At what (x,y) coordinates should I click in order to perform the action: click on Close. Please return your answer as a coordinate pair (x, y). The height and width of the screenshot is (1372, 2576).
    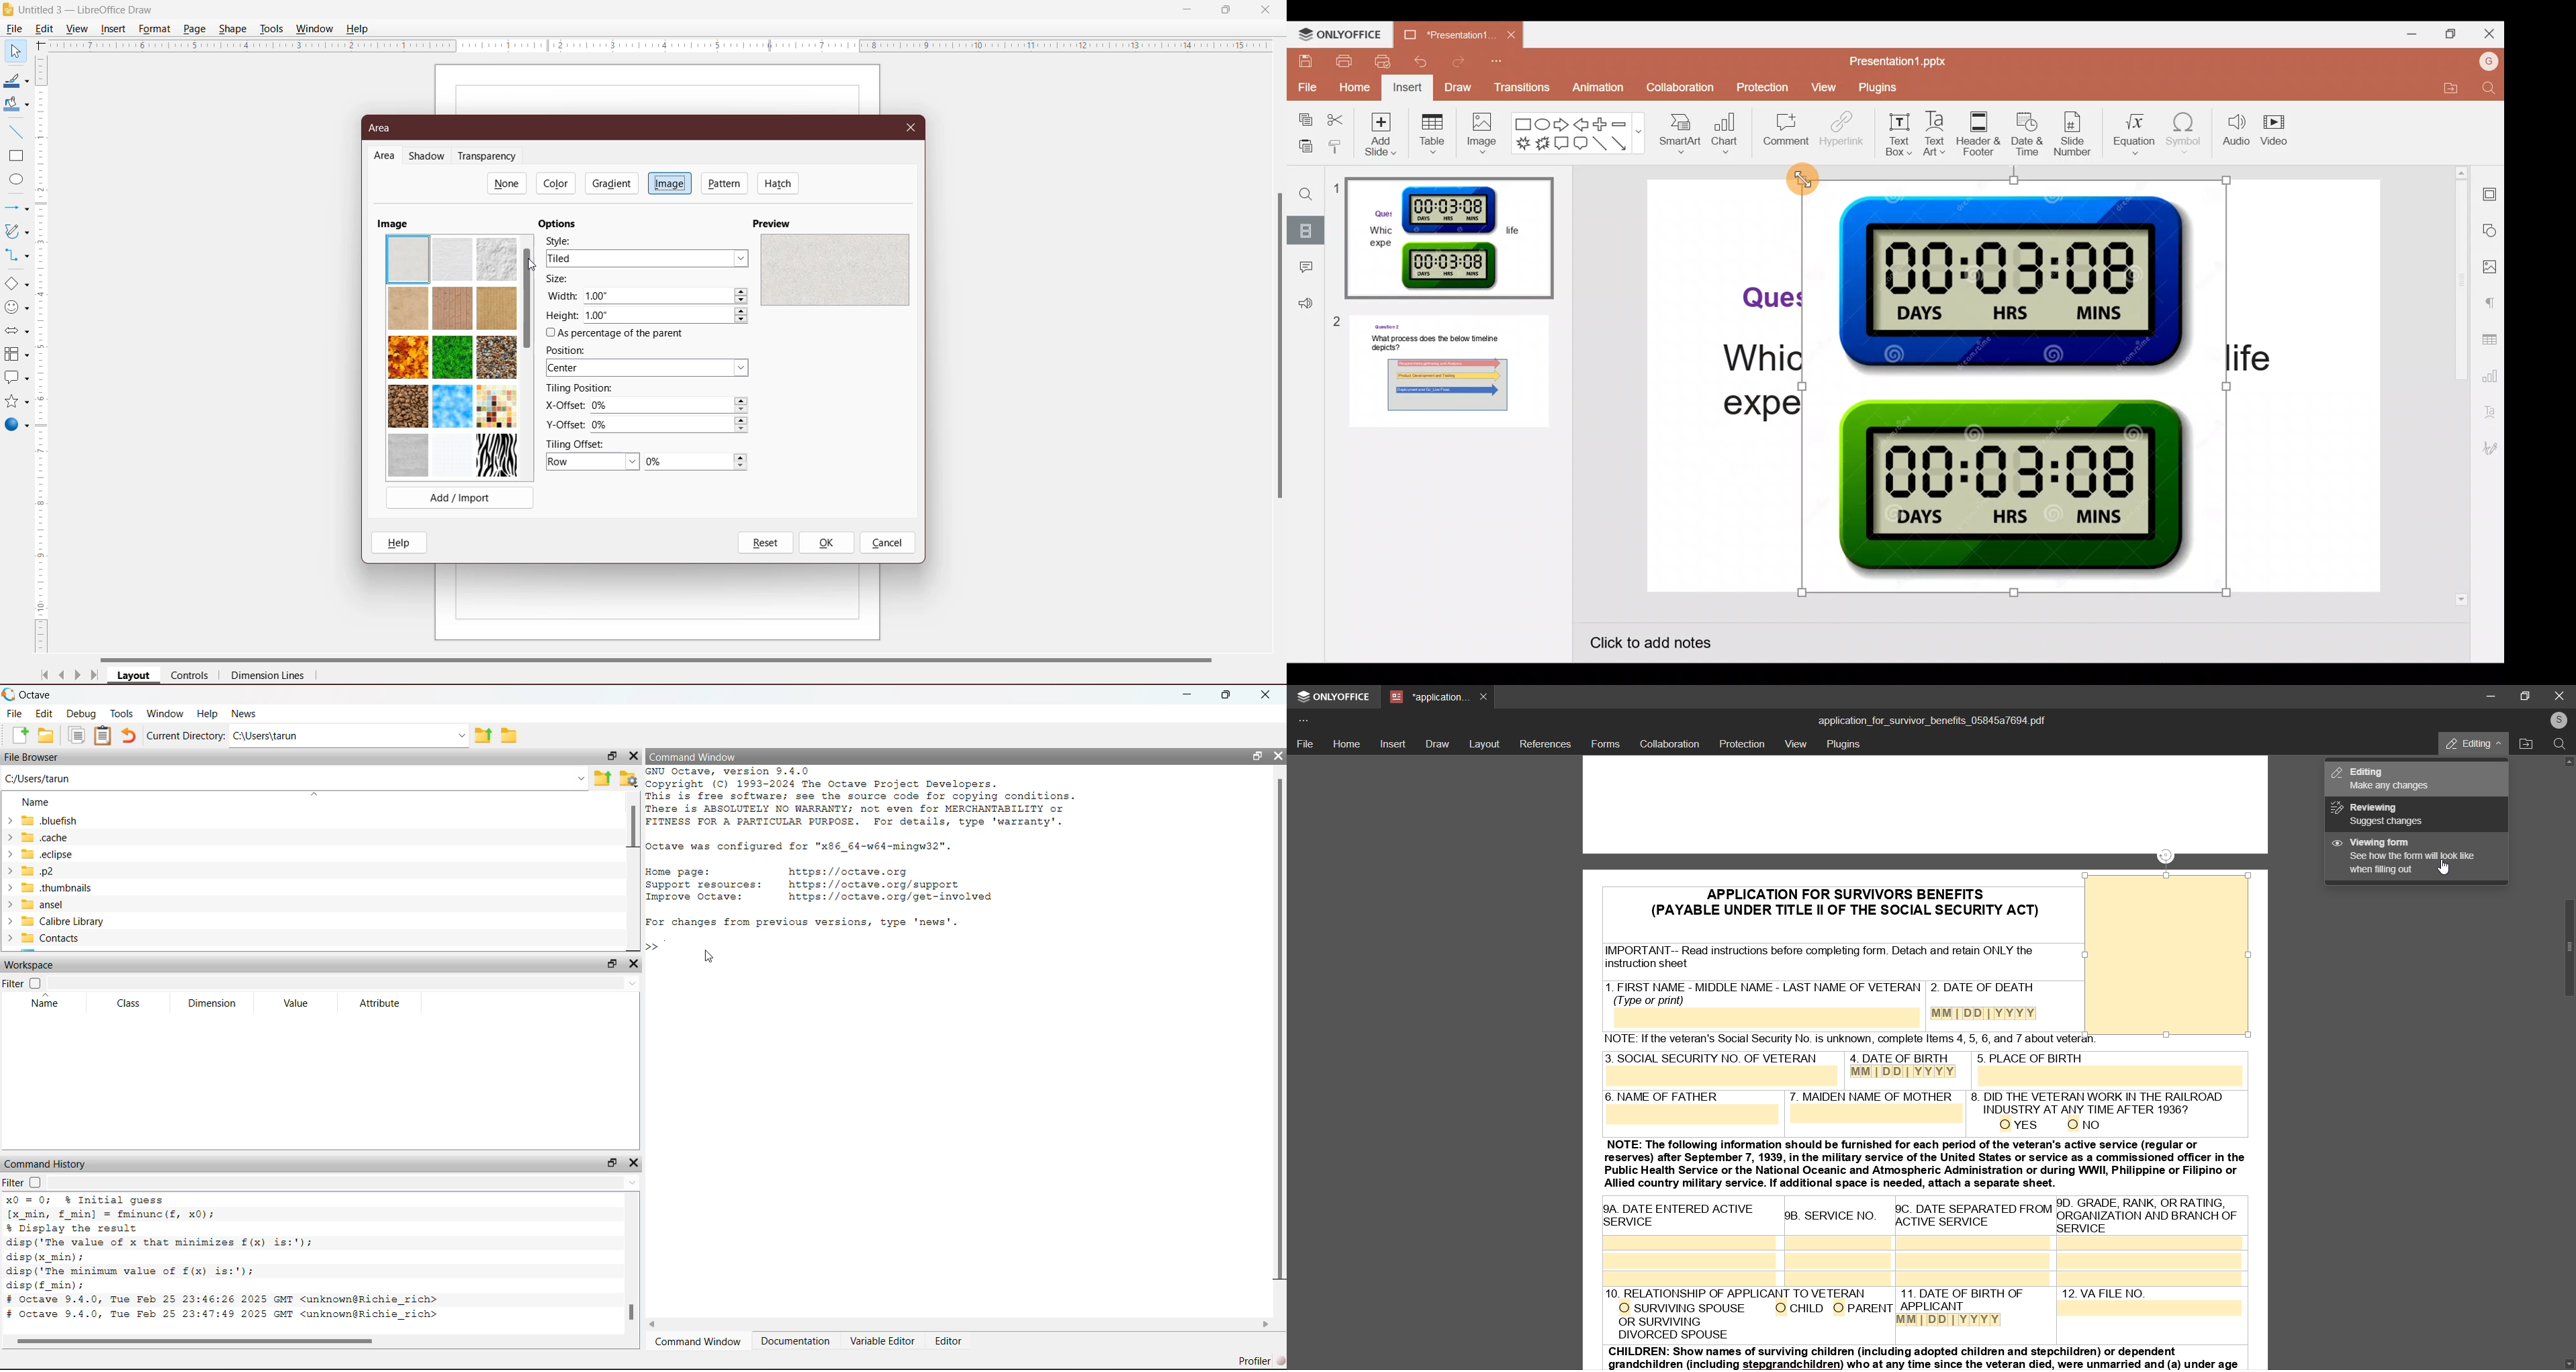
    Looking at the image, I should click on (1279, 753).